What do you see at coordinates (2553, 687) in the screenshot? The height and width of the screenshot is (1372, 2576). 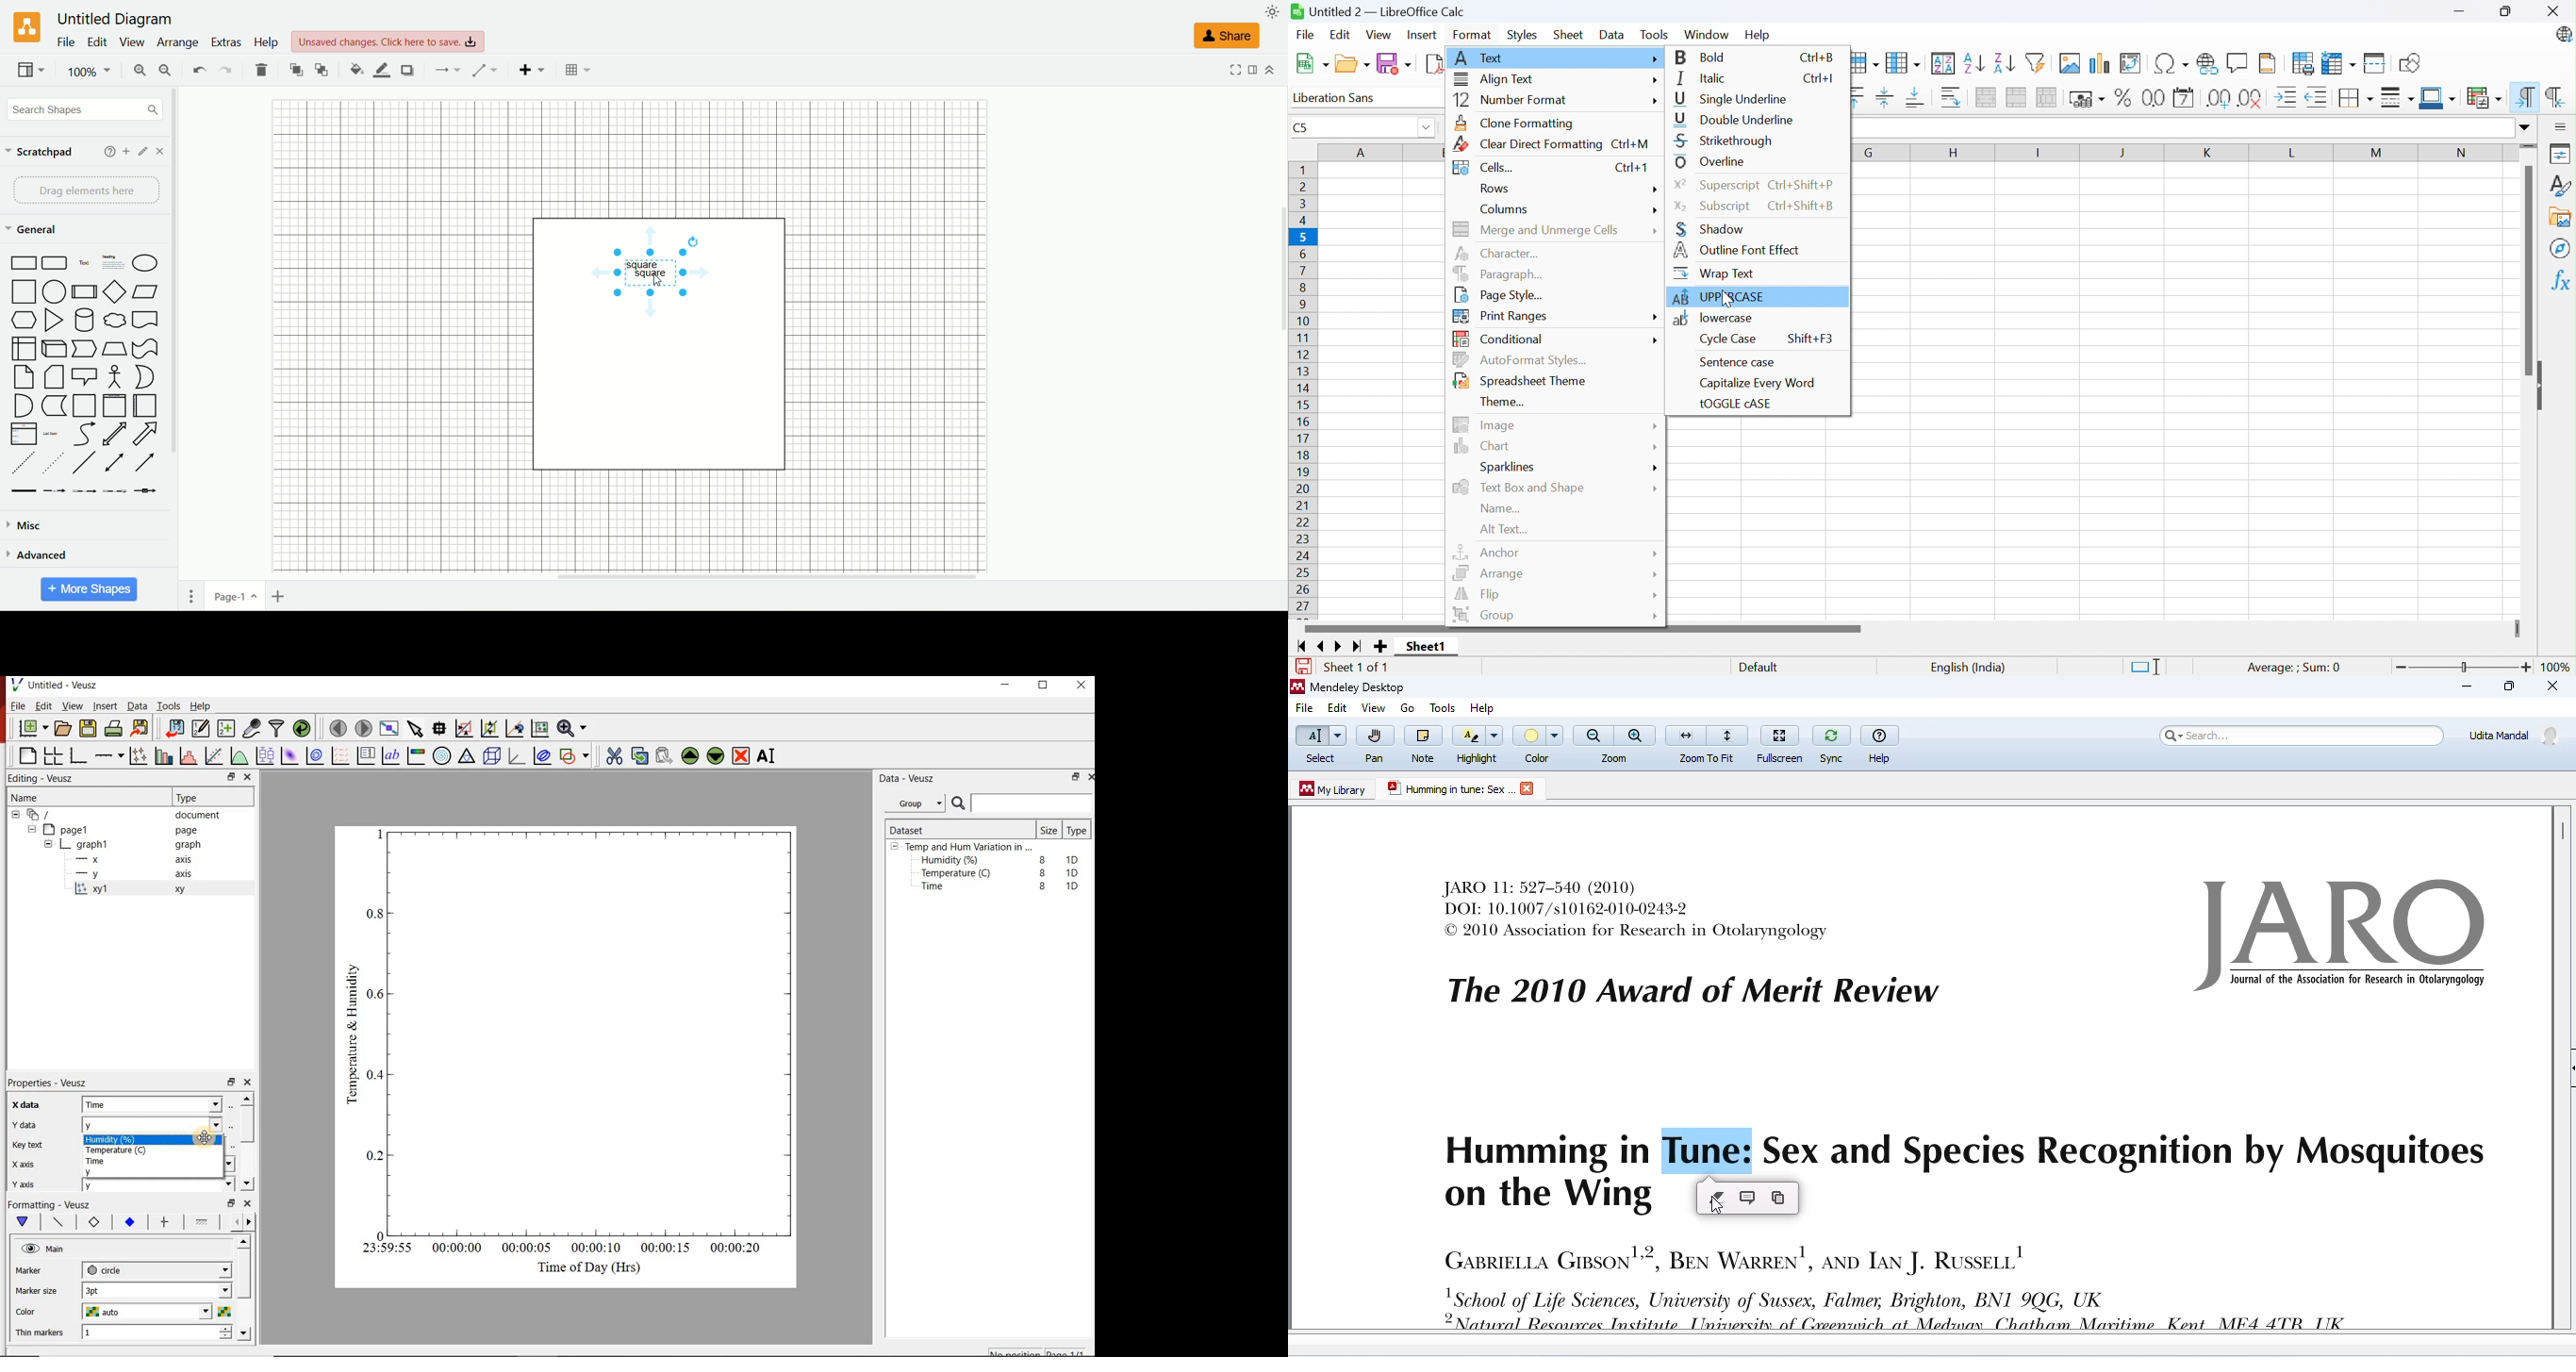 I see `close` at bounding box center [2553, 687].